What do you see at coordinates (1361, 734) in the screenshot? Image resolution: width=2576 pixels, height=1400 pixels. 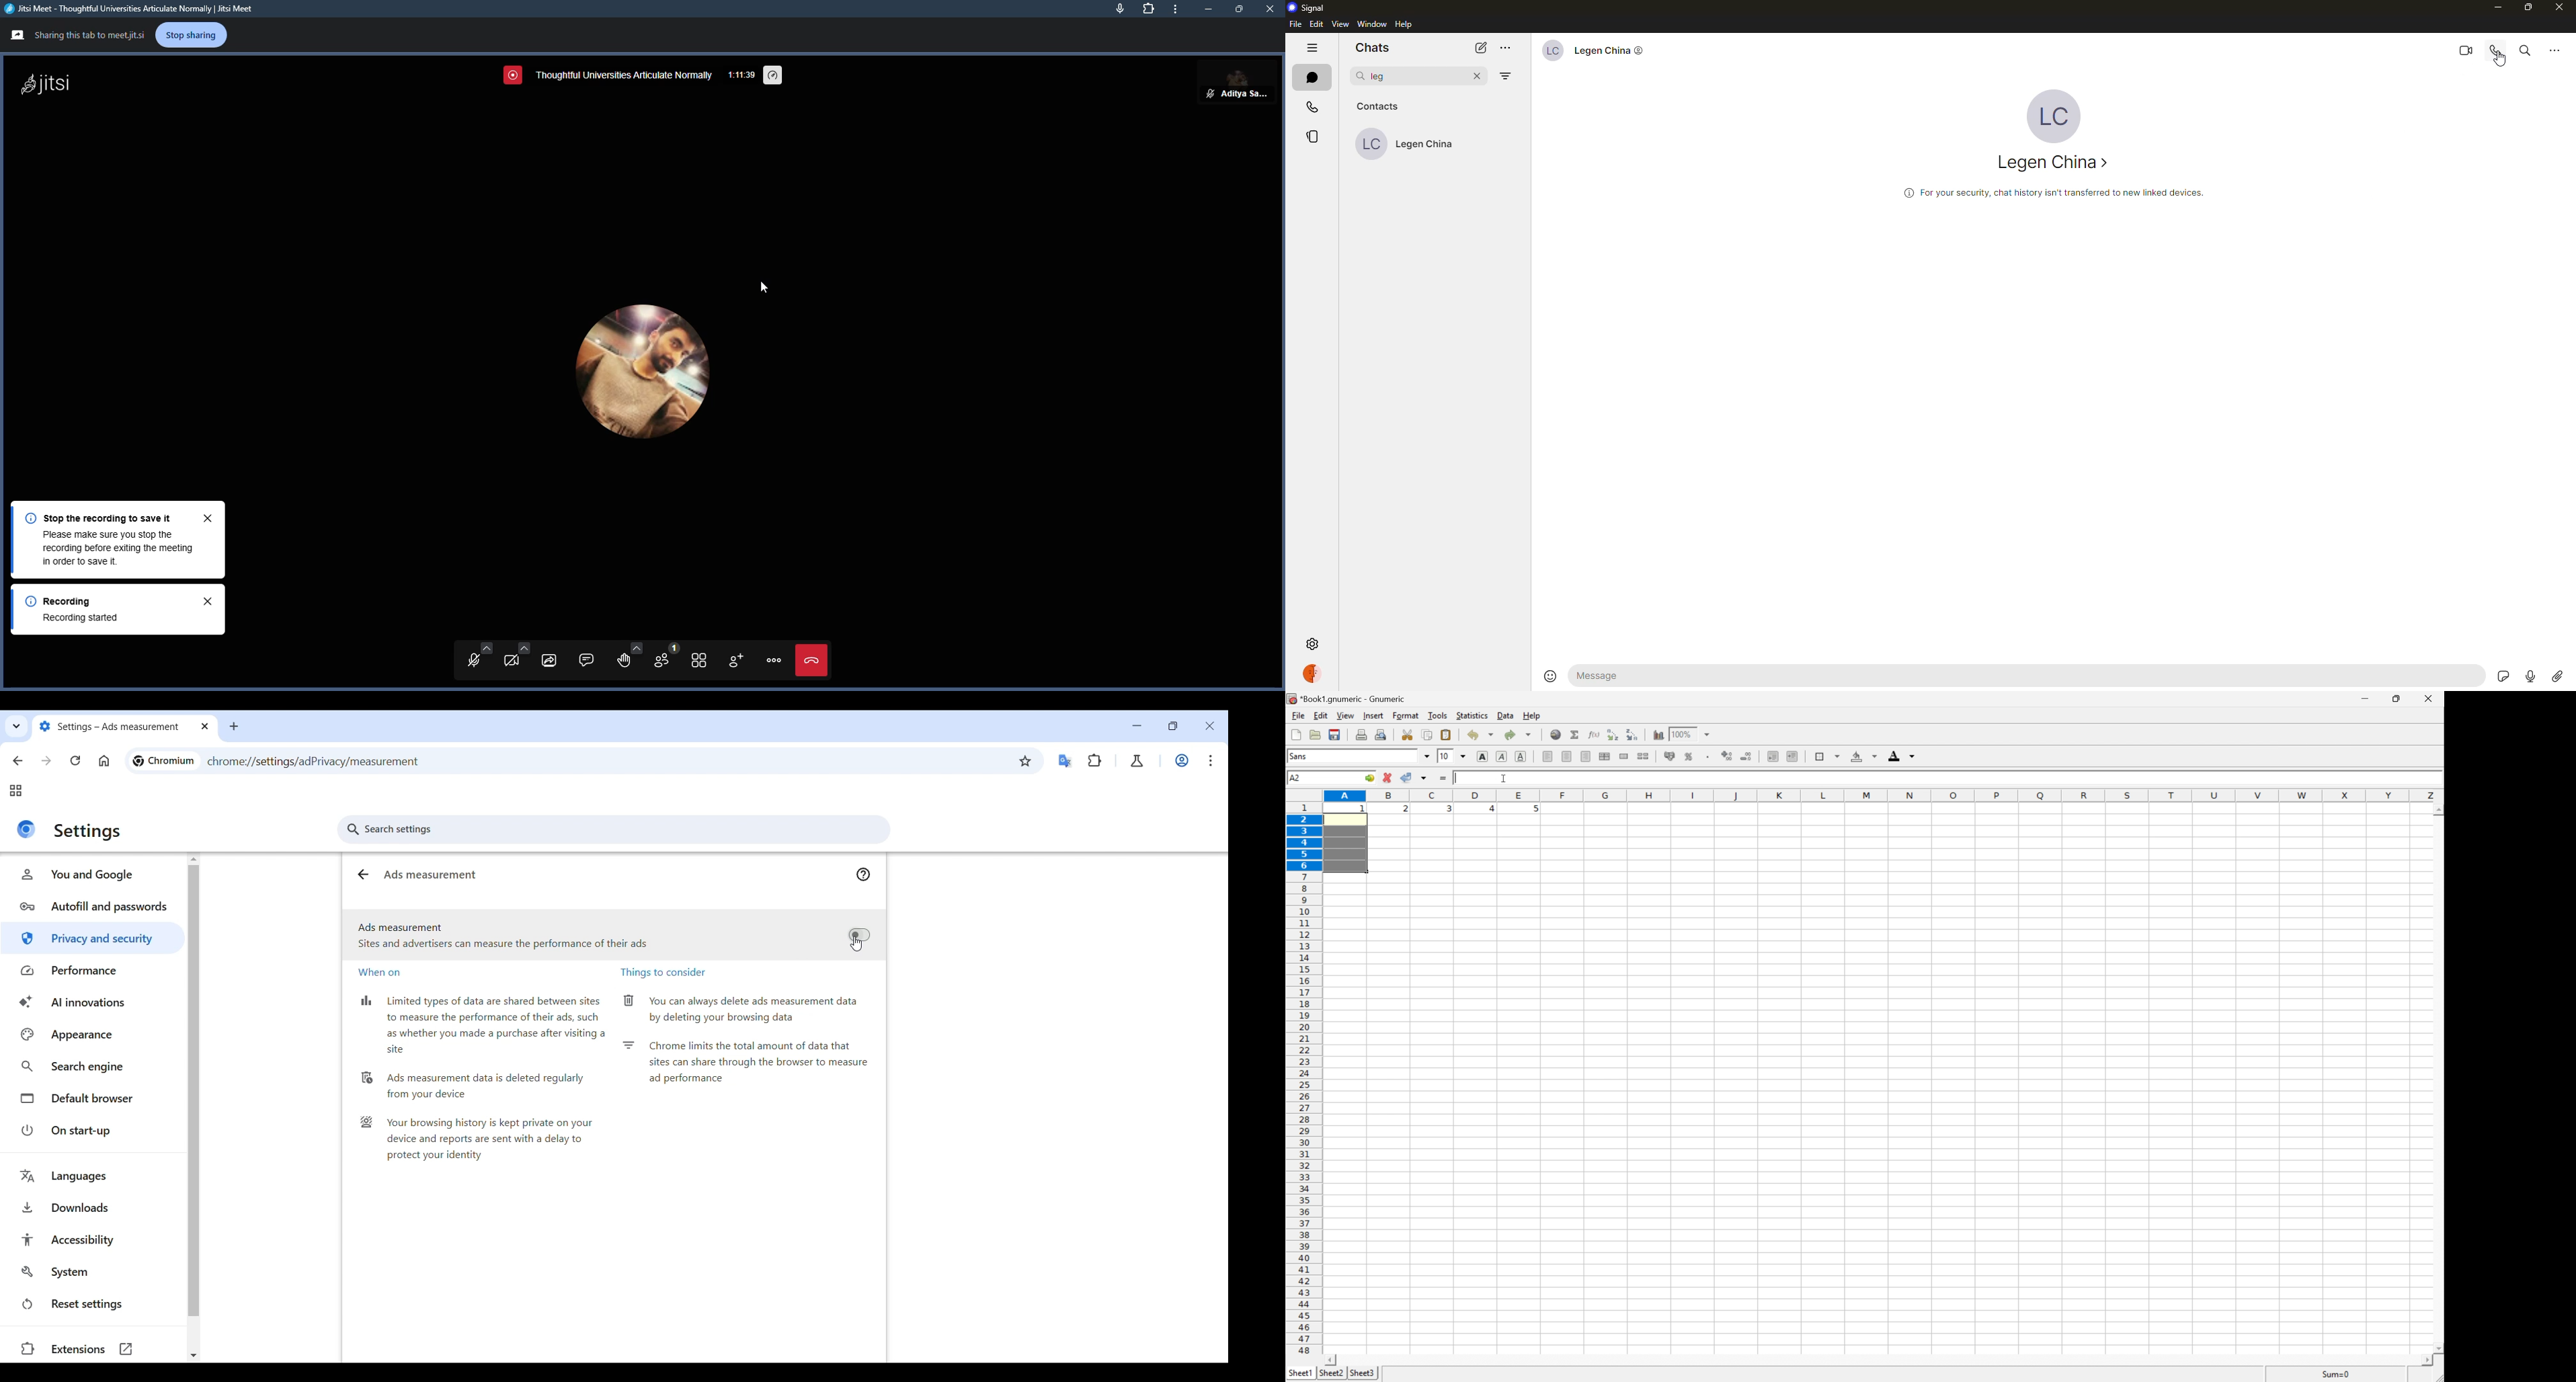 I see `print` at bounding box center [1361, 734].